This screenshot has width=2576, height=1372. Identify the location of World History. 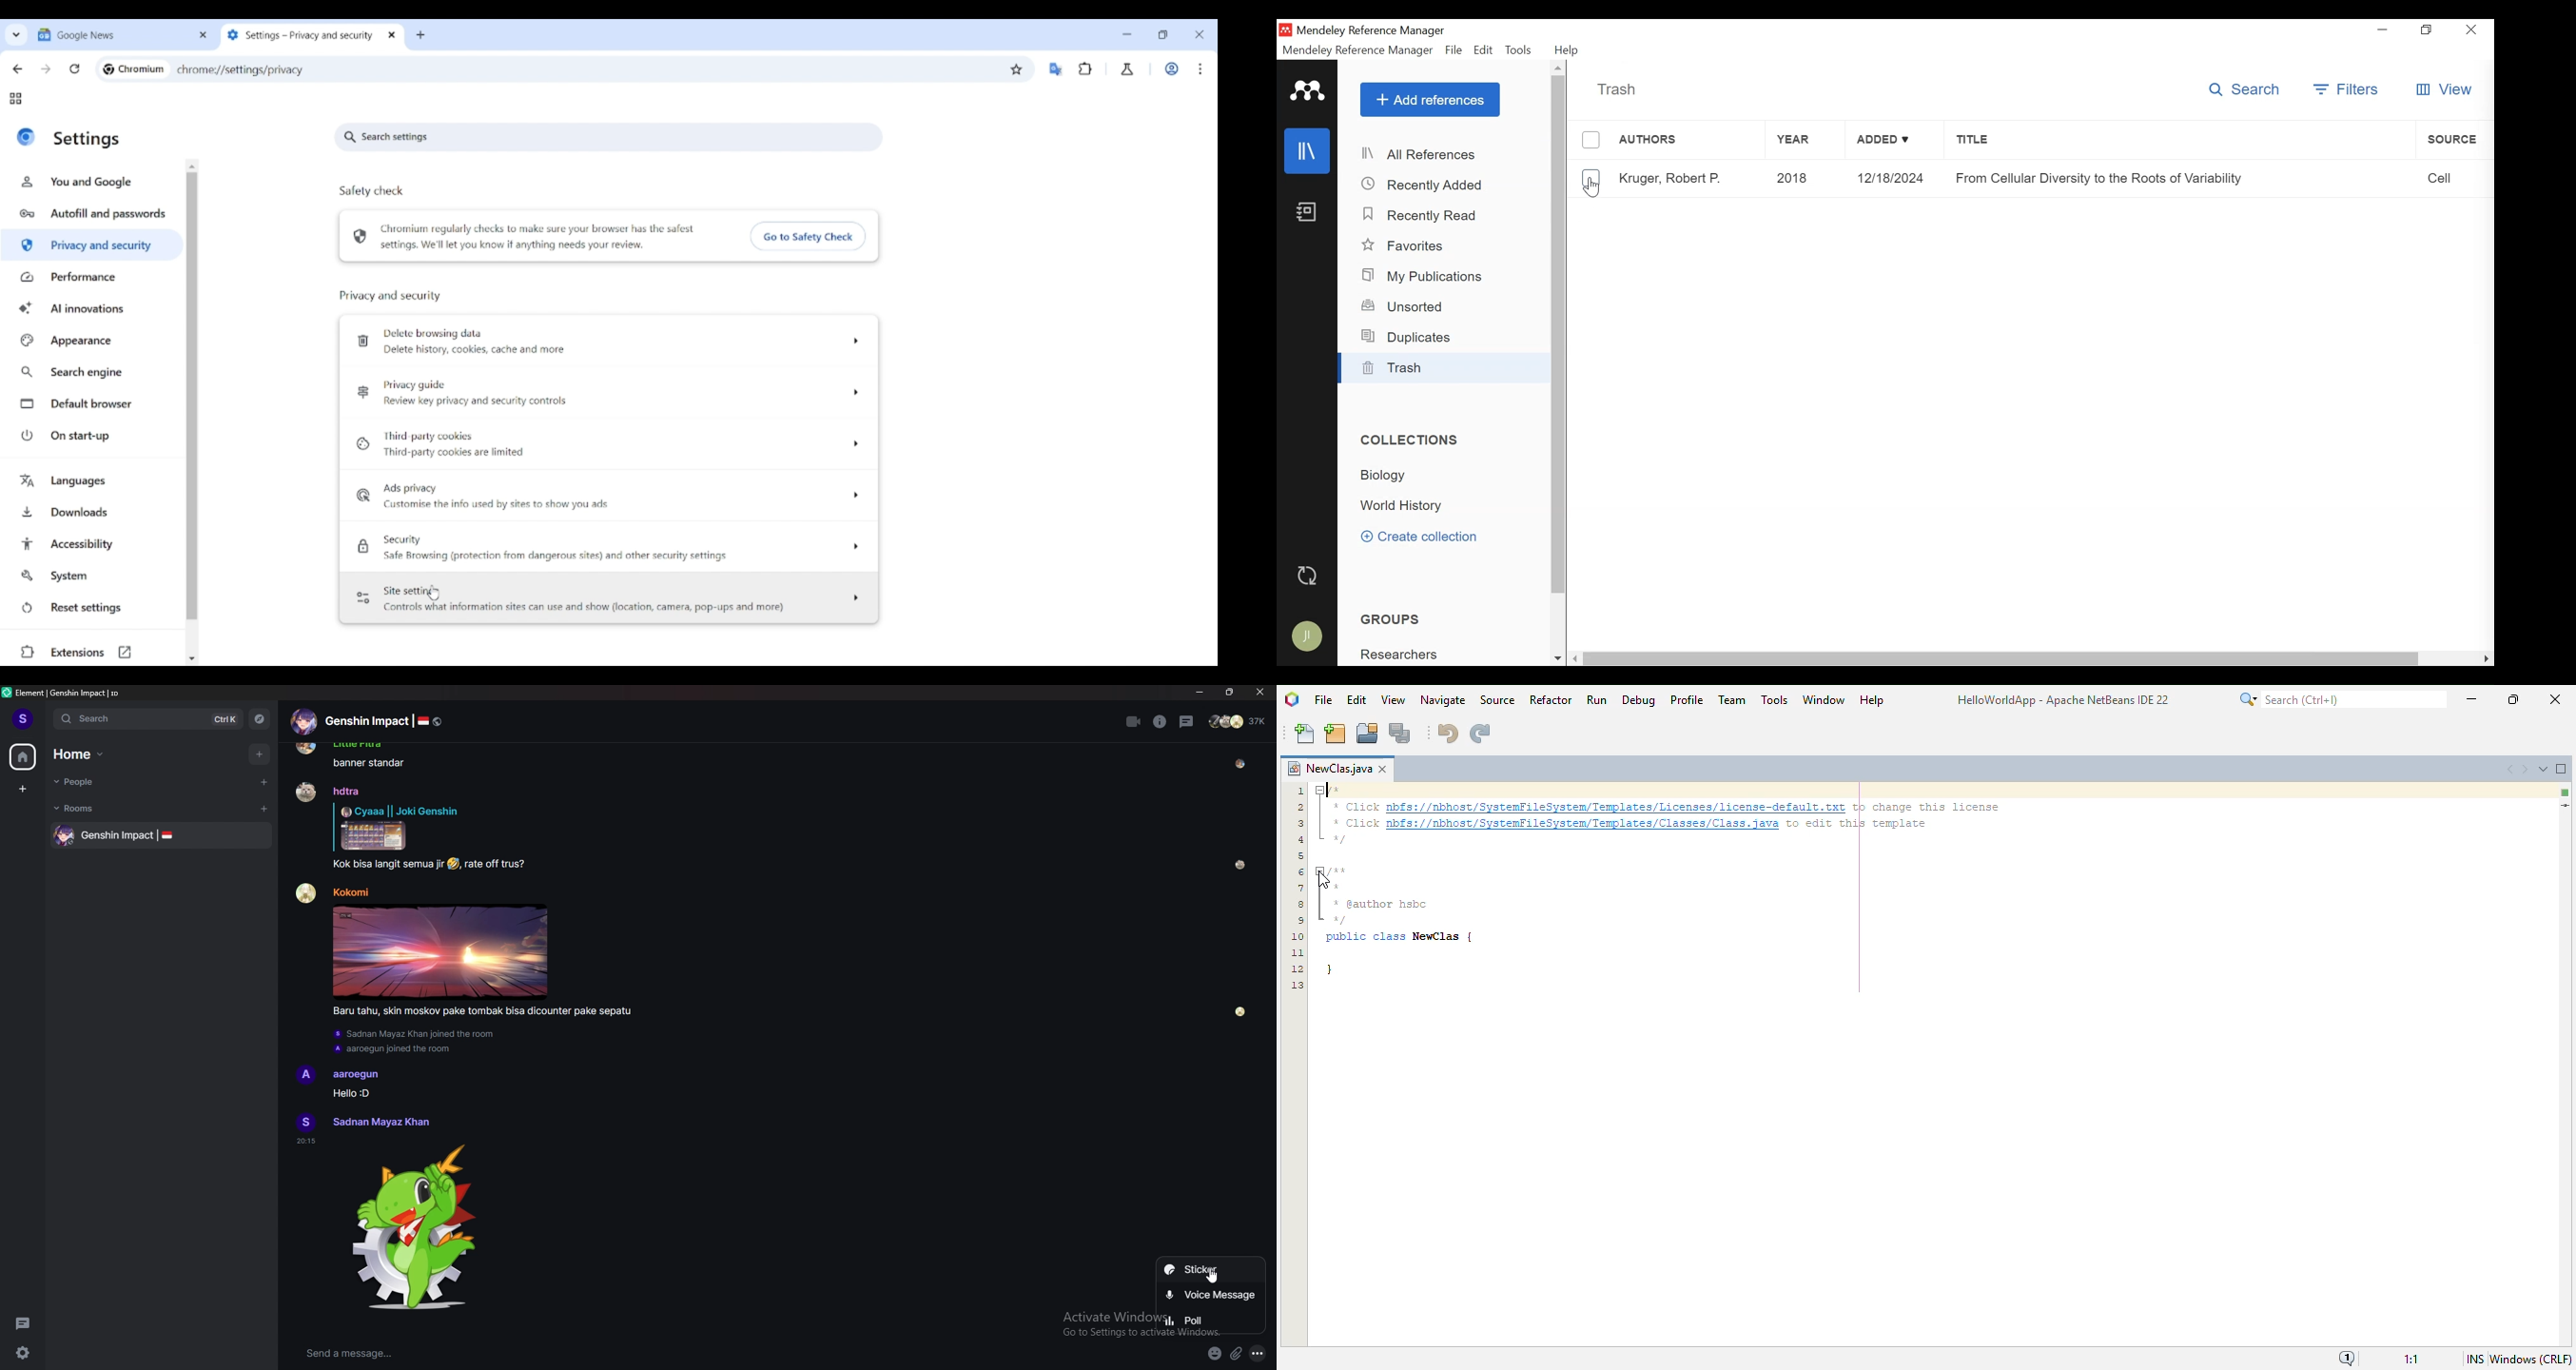
(1408, 507).